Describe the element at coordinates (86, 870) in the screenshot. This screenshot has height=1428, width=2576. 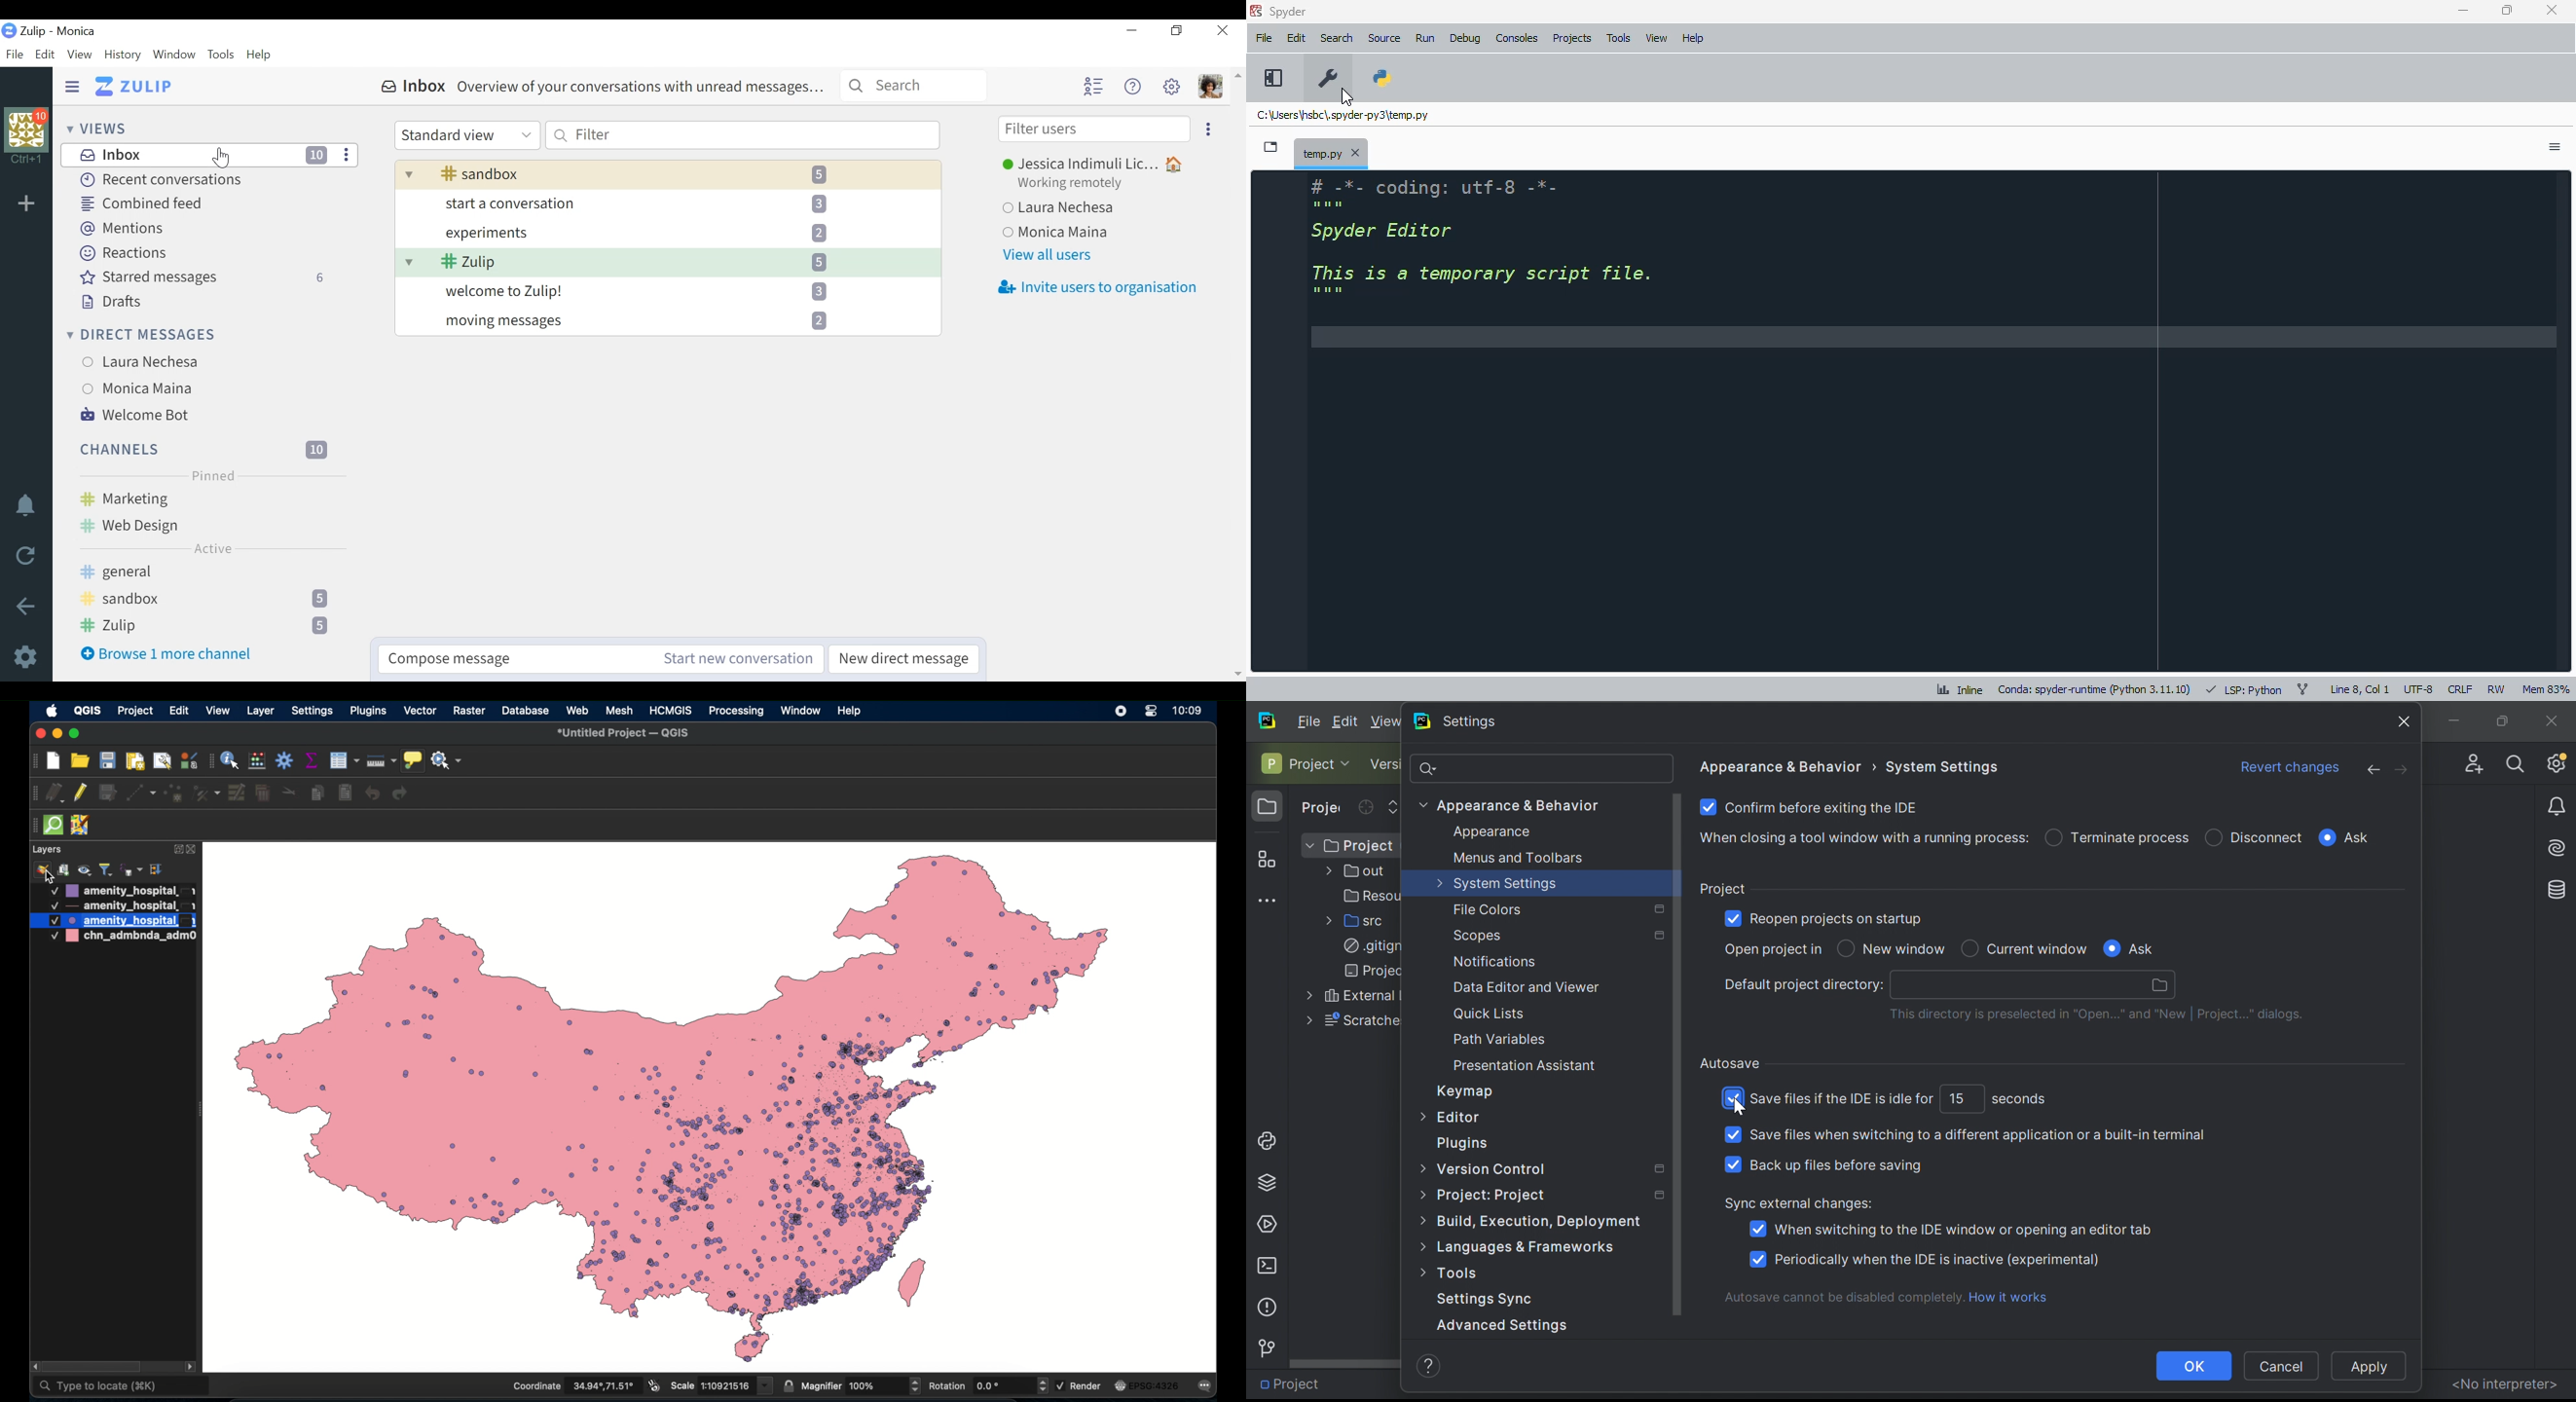
I see `manage map theme` at that location.